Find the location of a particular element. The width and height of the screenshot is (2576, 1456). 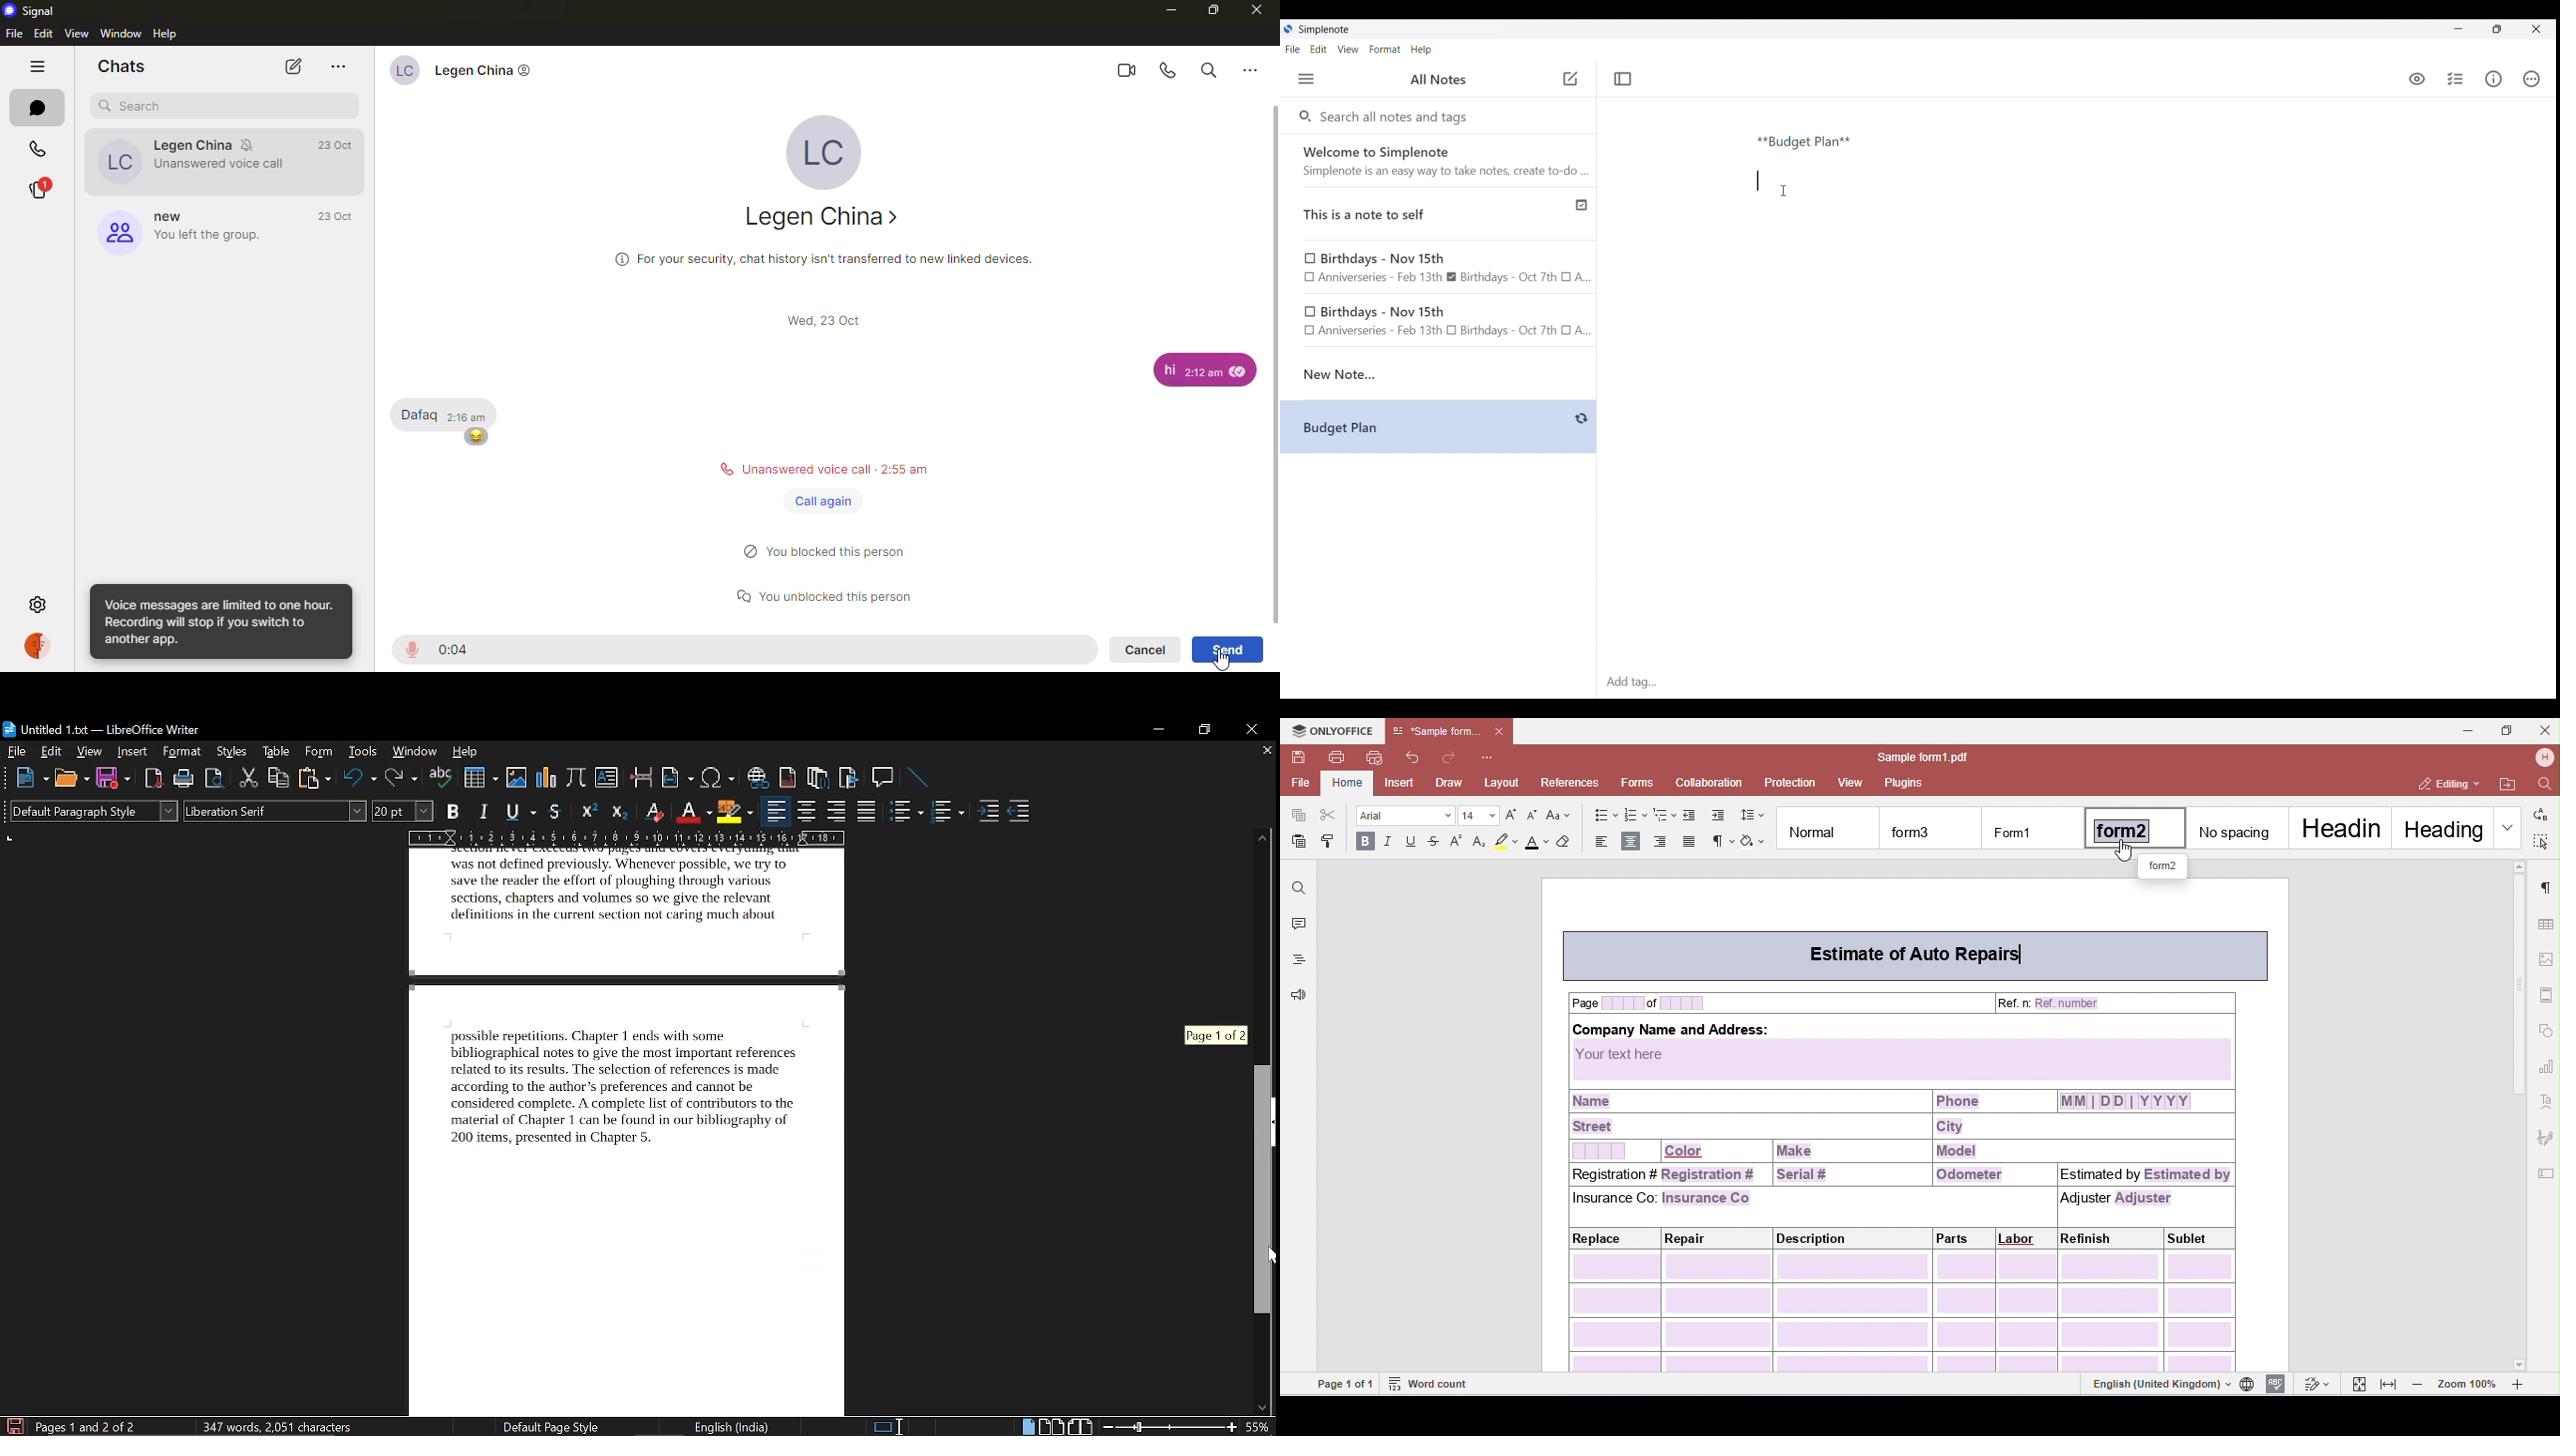

insert endnote is located at coordinates (819, 779).